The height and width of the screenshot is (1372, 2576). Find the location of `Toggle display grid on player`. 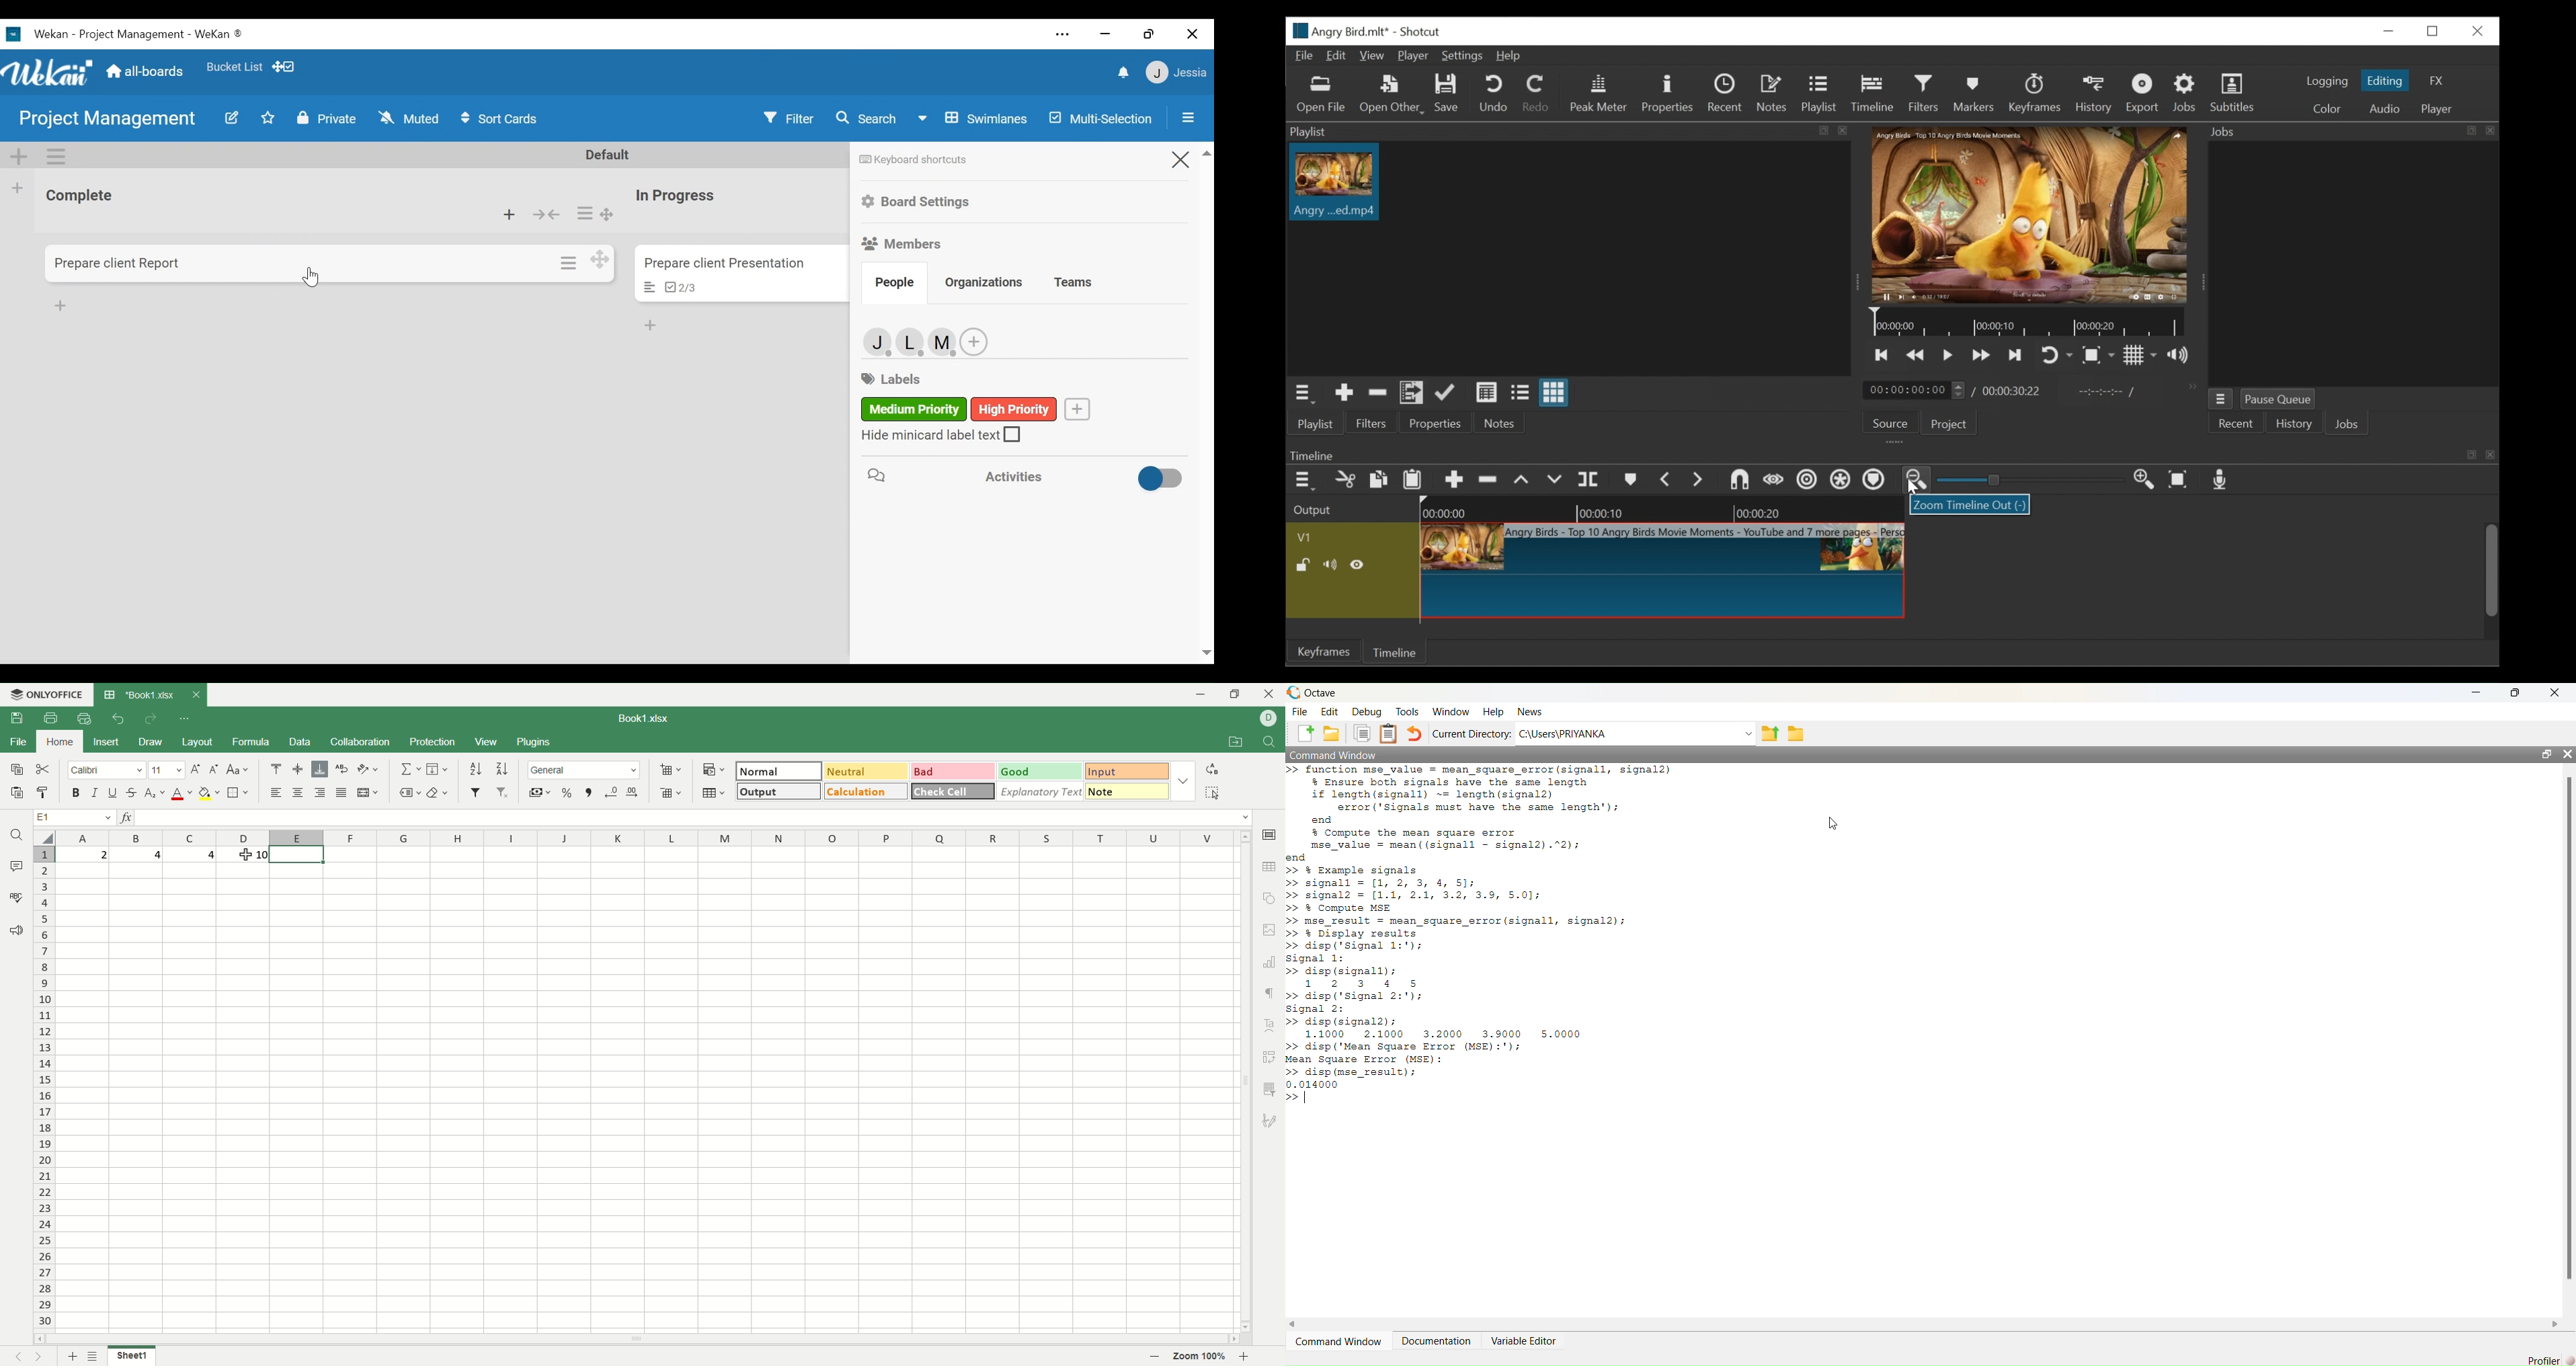

Toggle display grid on player is located at coordinates (2141, 354).